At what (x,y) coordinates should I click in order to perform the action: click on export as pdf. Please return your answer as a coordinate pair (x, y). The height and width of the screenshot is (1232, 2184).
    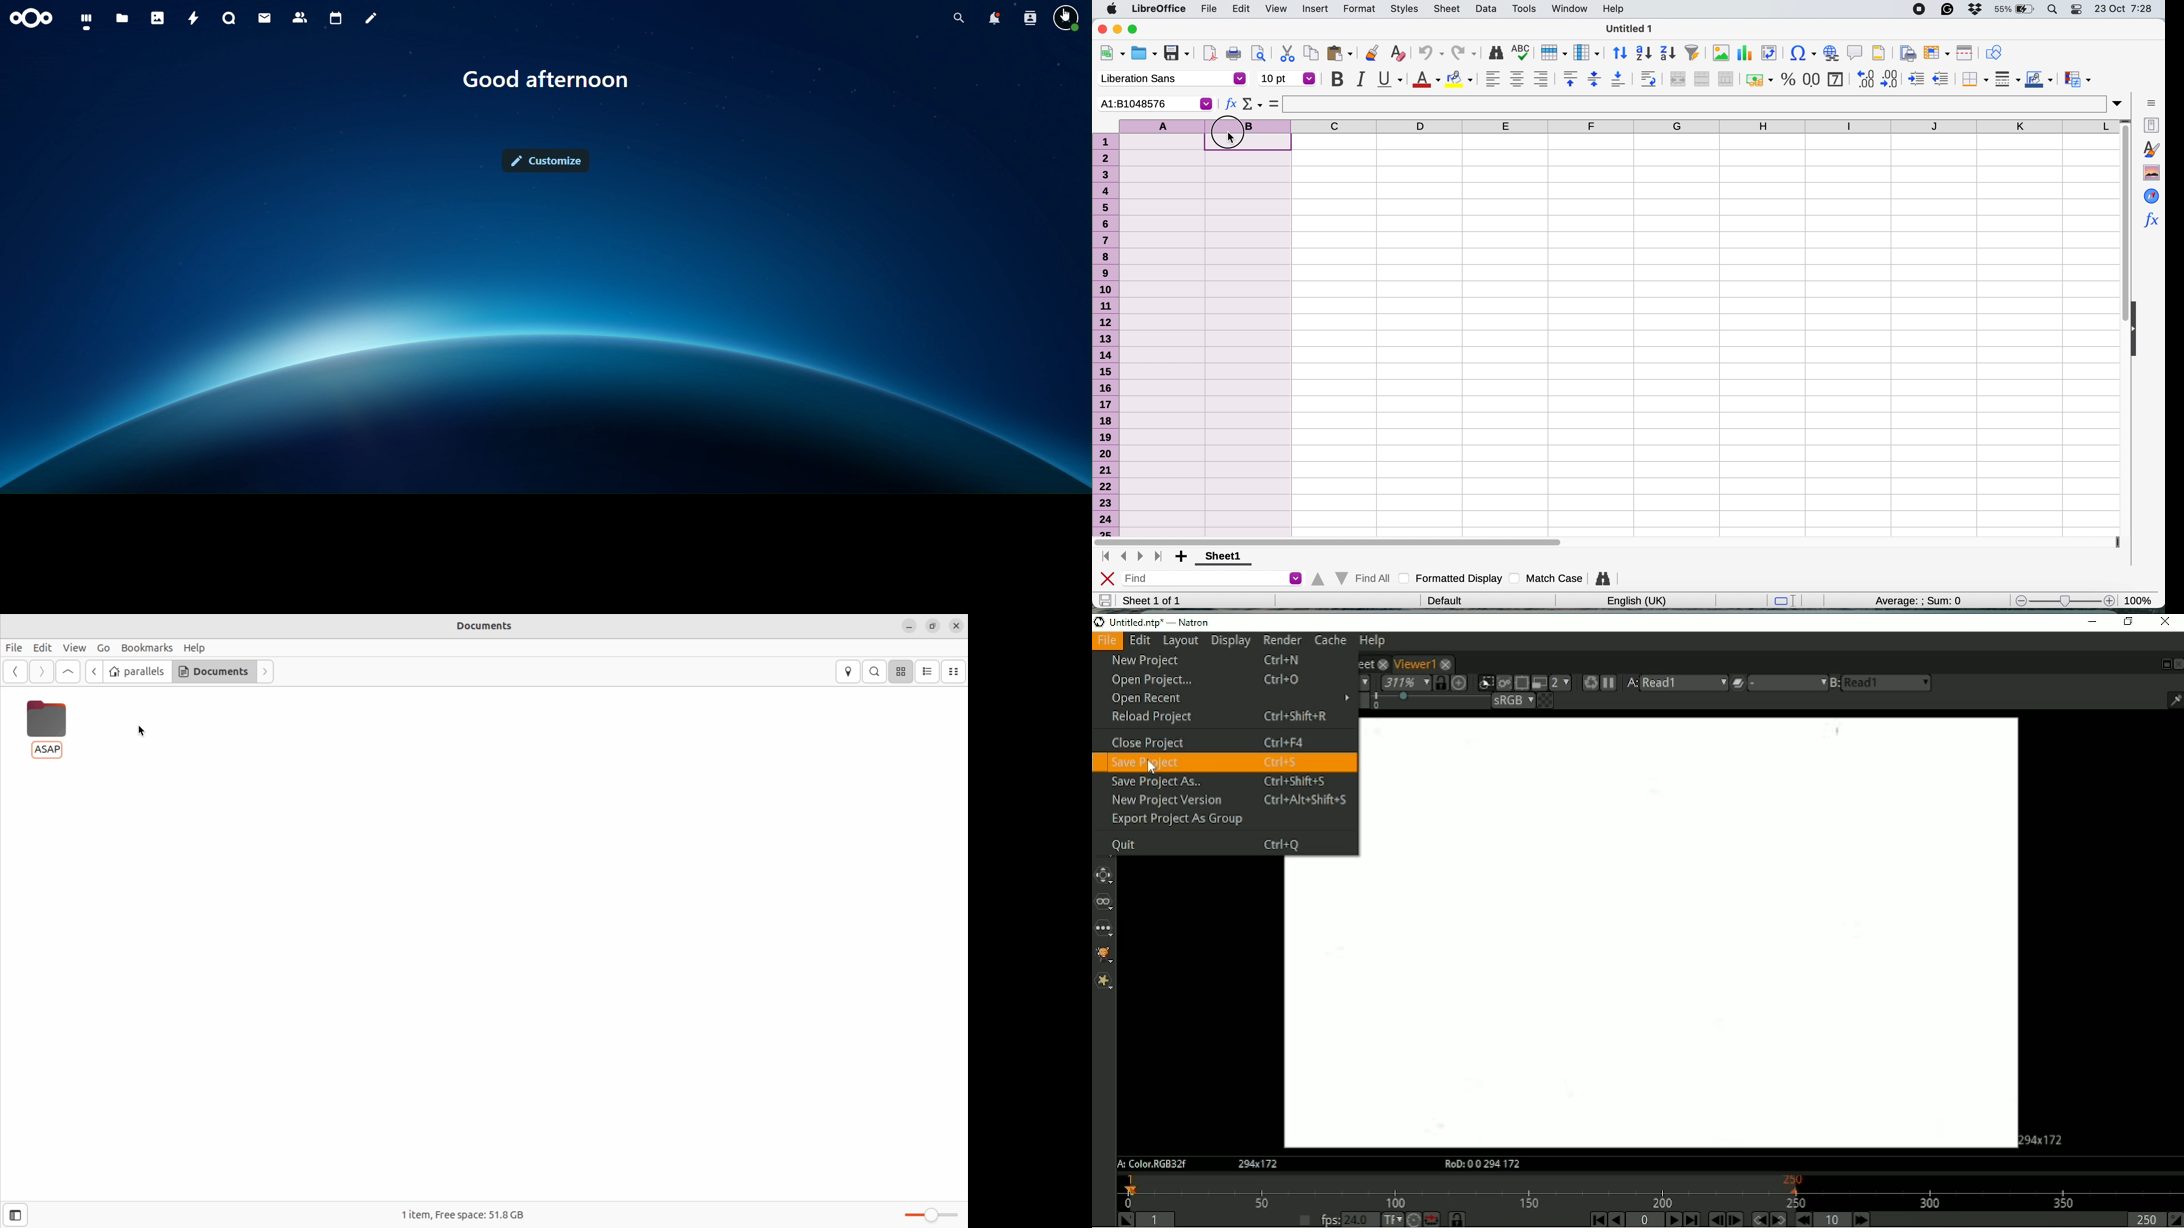
    Looking at the image, I should click on (1211, 54).